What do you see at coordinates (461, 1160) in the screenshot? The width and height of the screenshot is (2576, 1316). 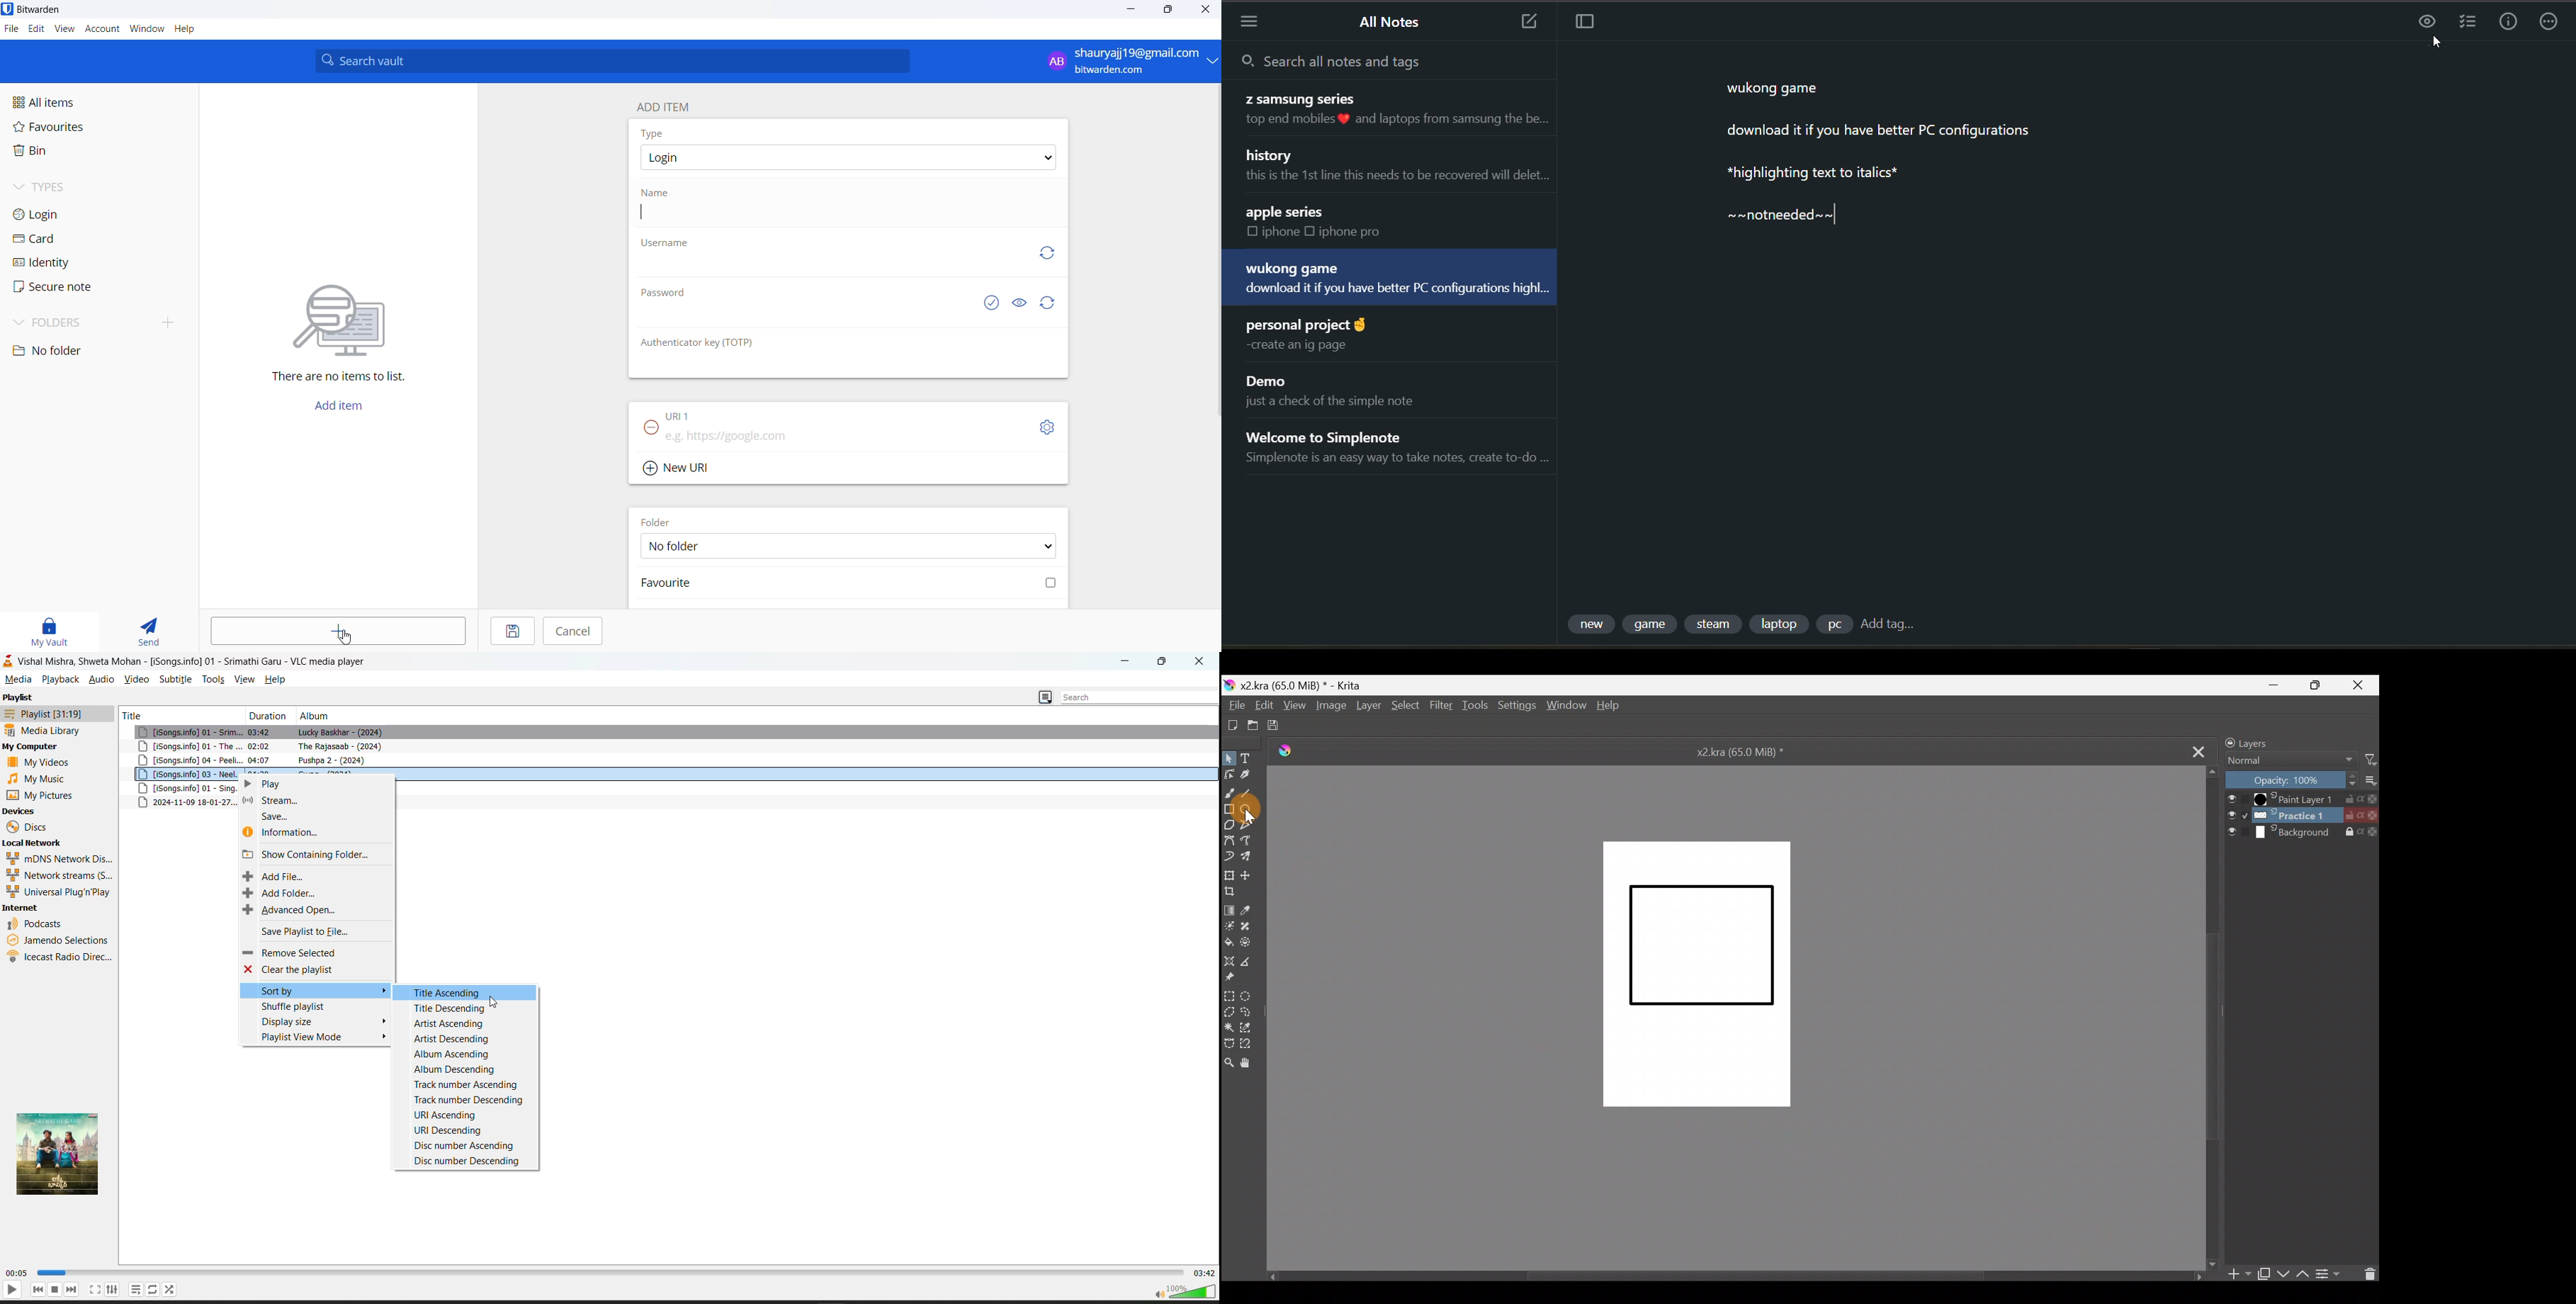 I see `disc number descending` at bounding box center [461, 1160].